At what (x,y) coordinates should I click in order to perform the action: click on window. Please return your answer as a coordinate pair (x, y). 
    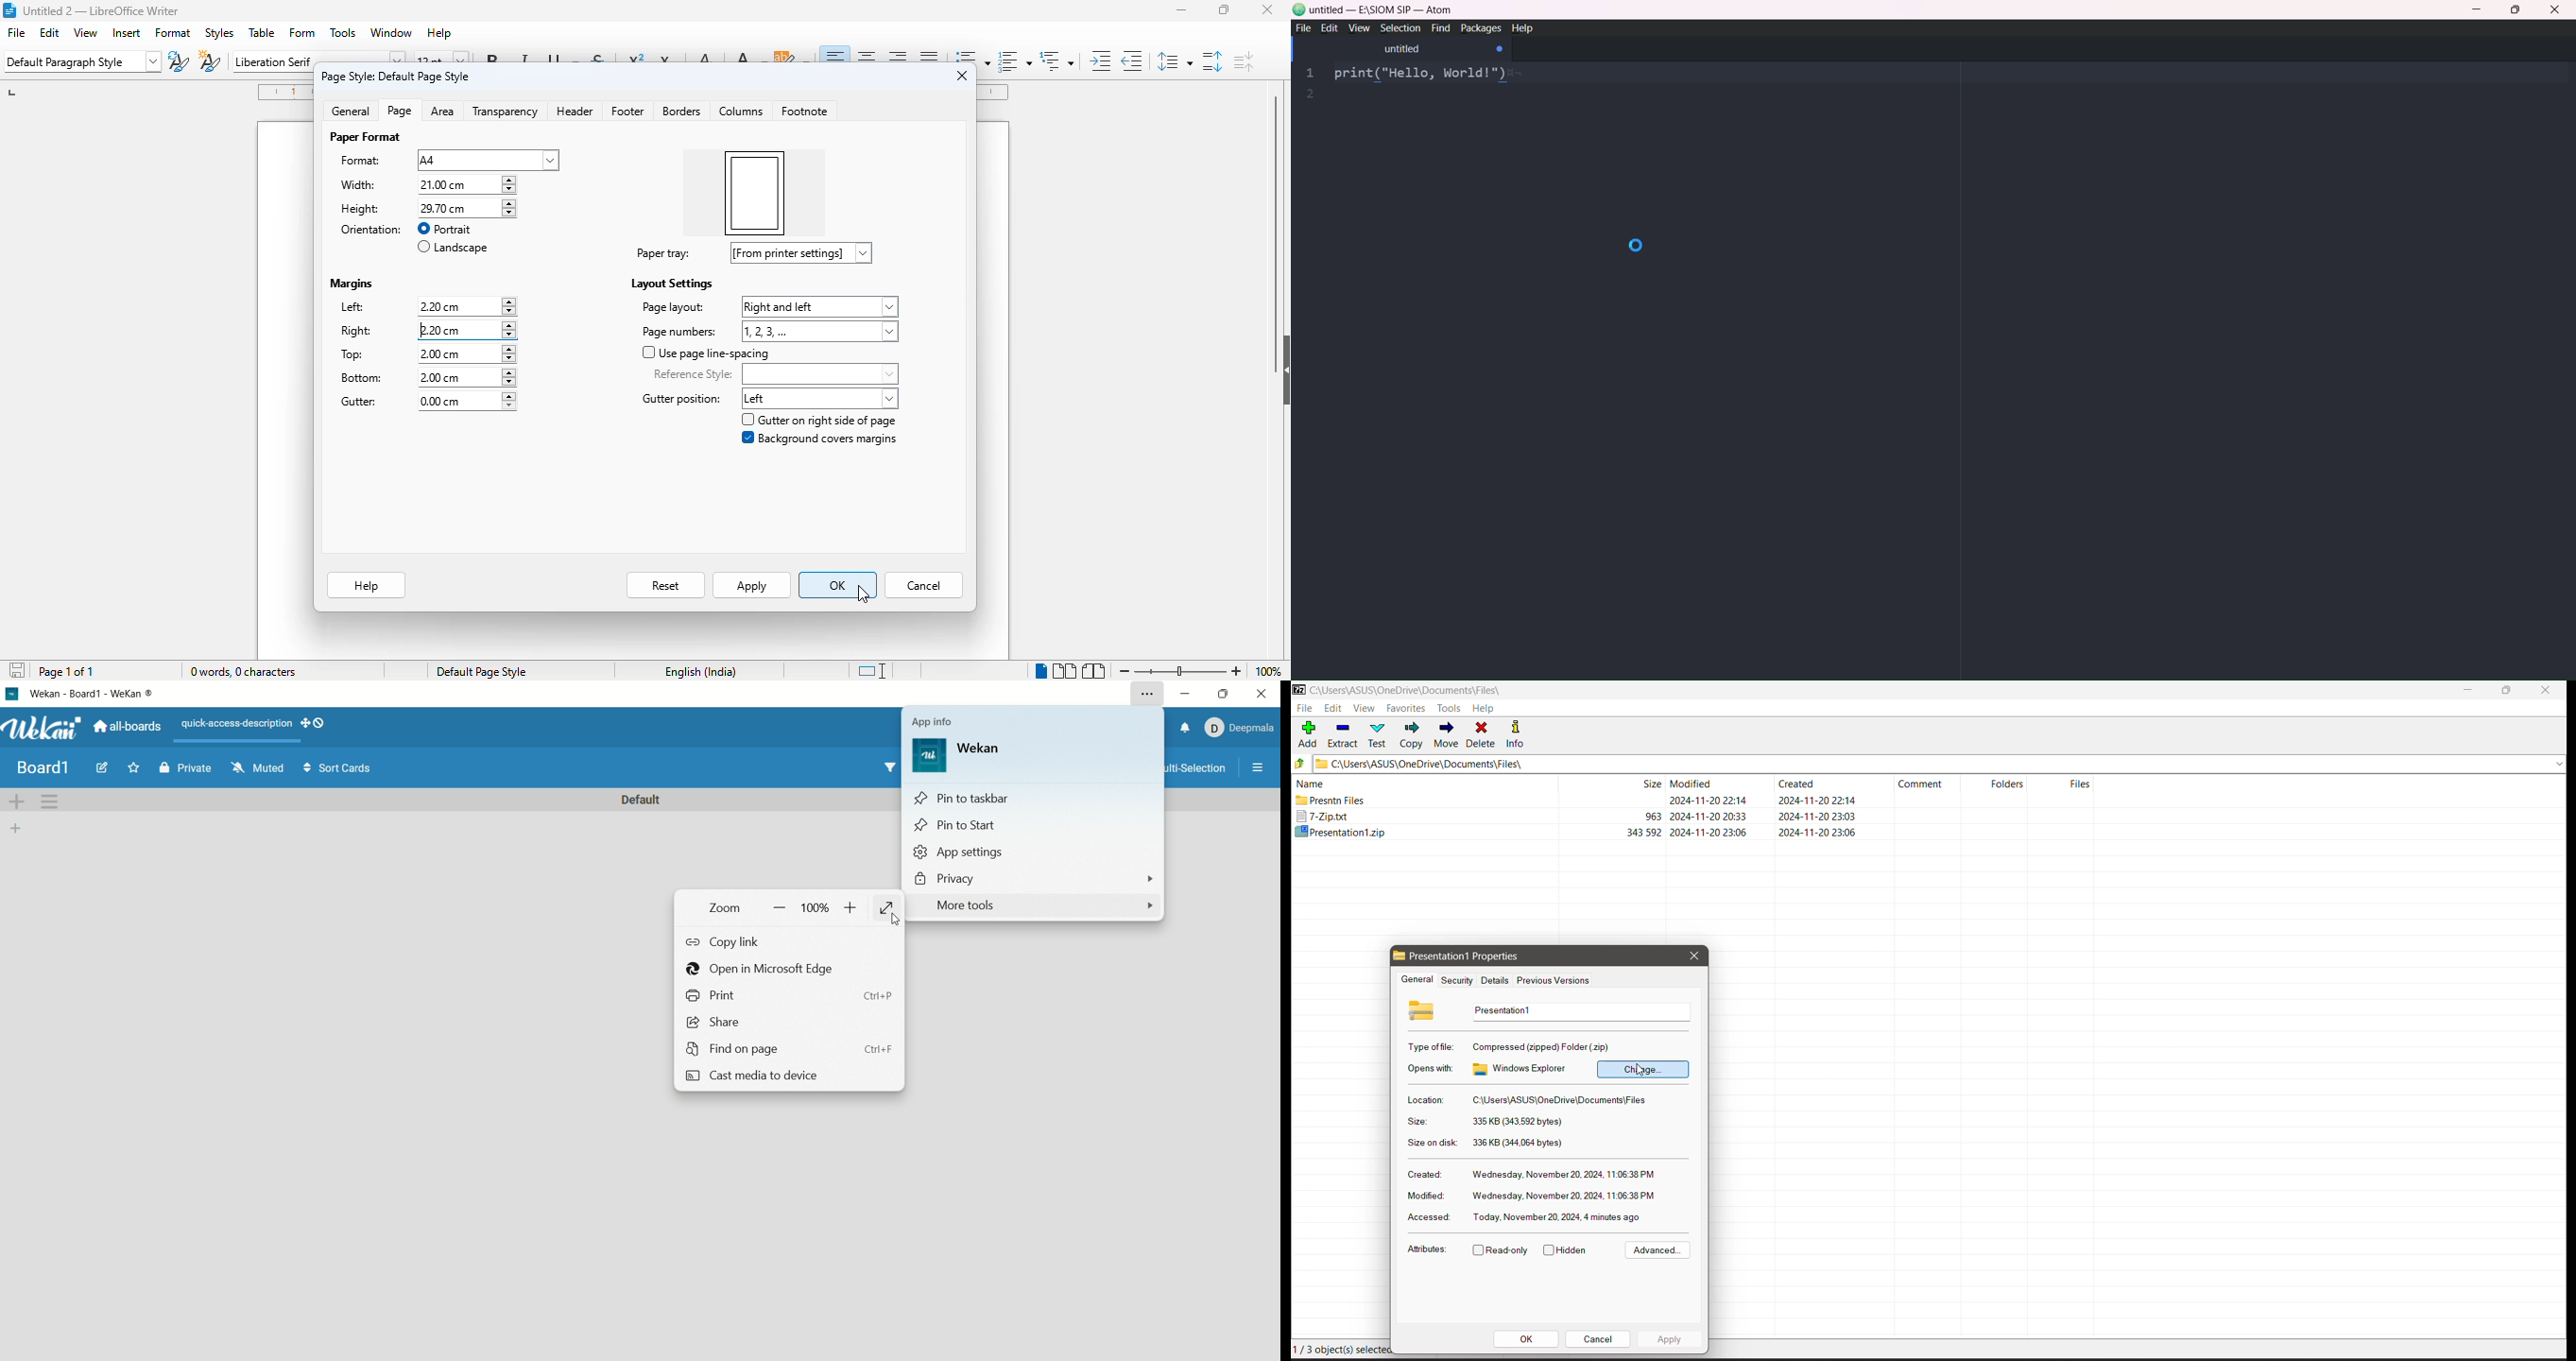
    Looking at the image, I should click on (389, 33).